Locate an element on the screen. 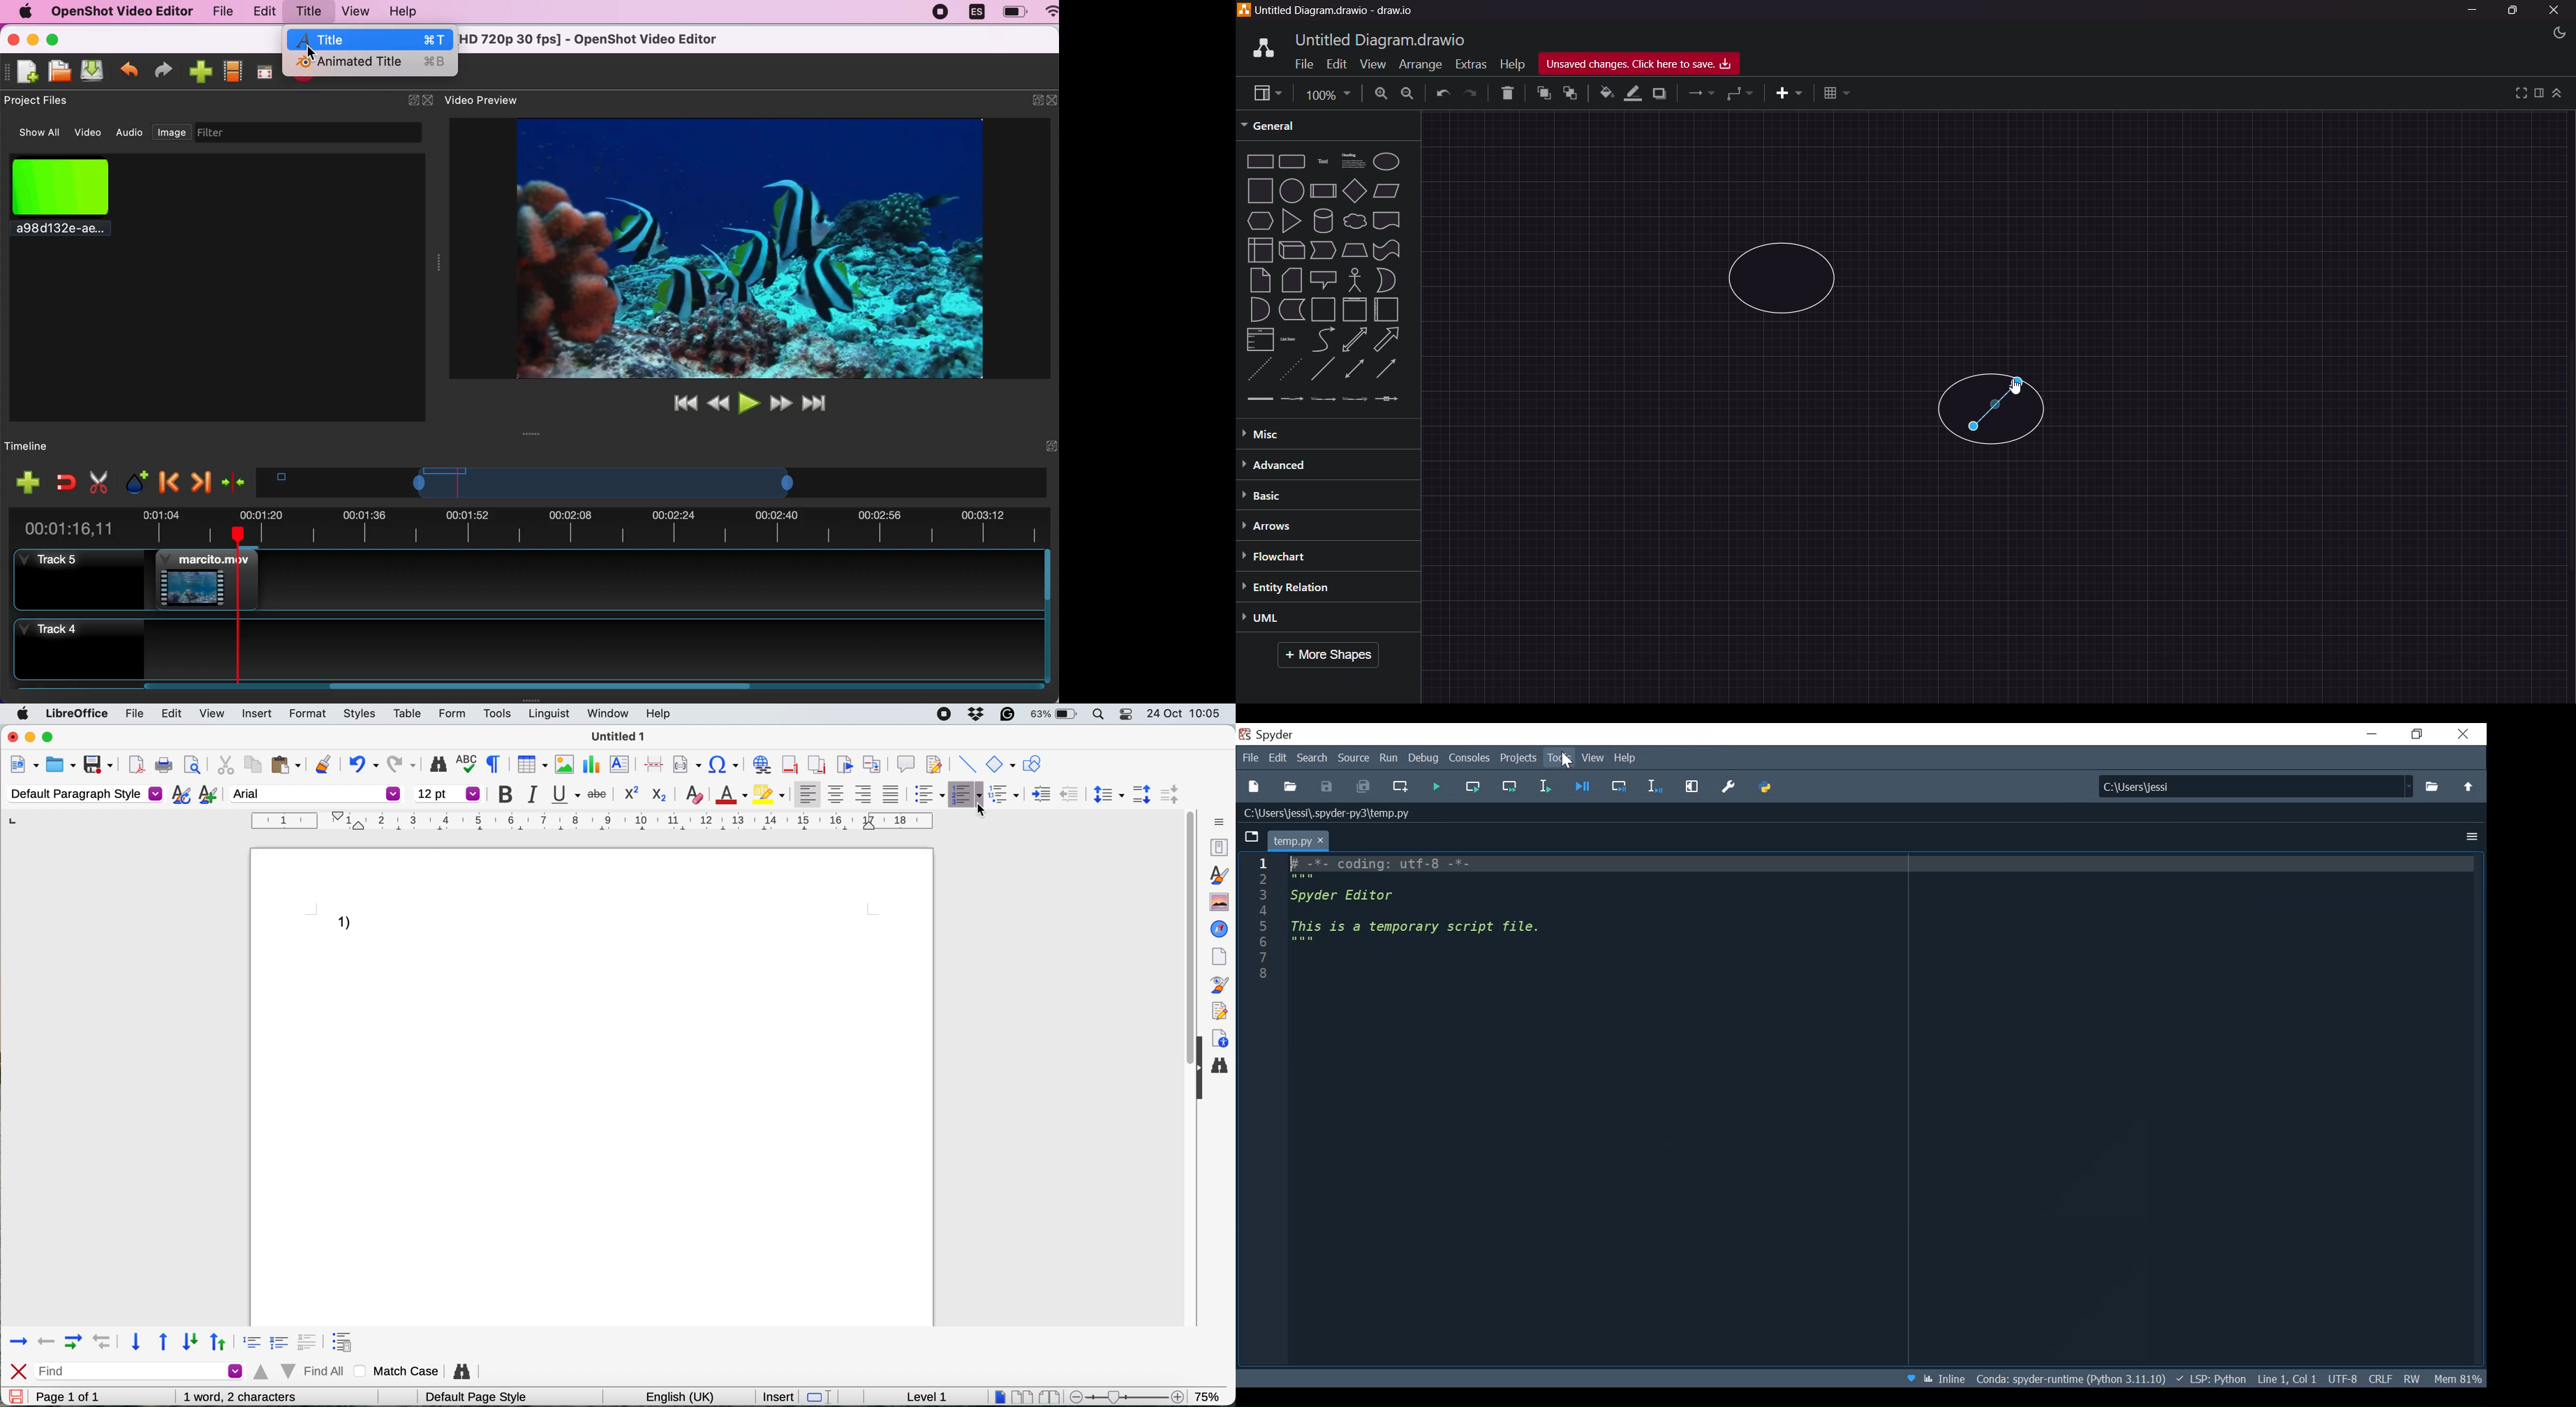 The height and width of the screenshot is (1428, 2576). forward is located at coordinates (18, 1340).